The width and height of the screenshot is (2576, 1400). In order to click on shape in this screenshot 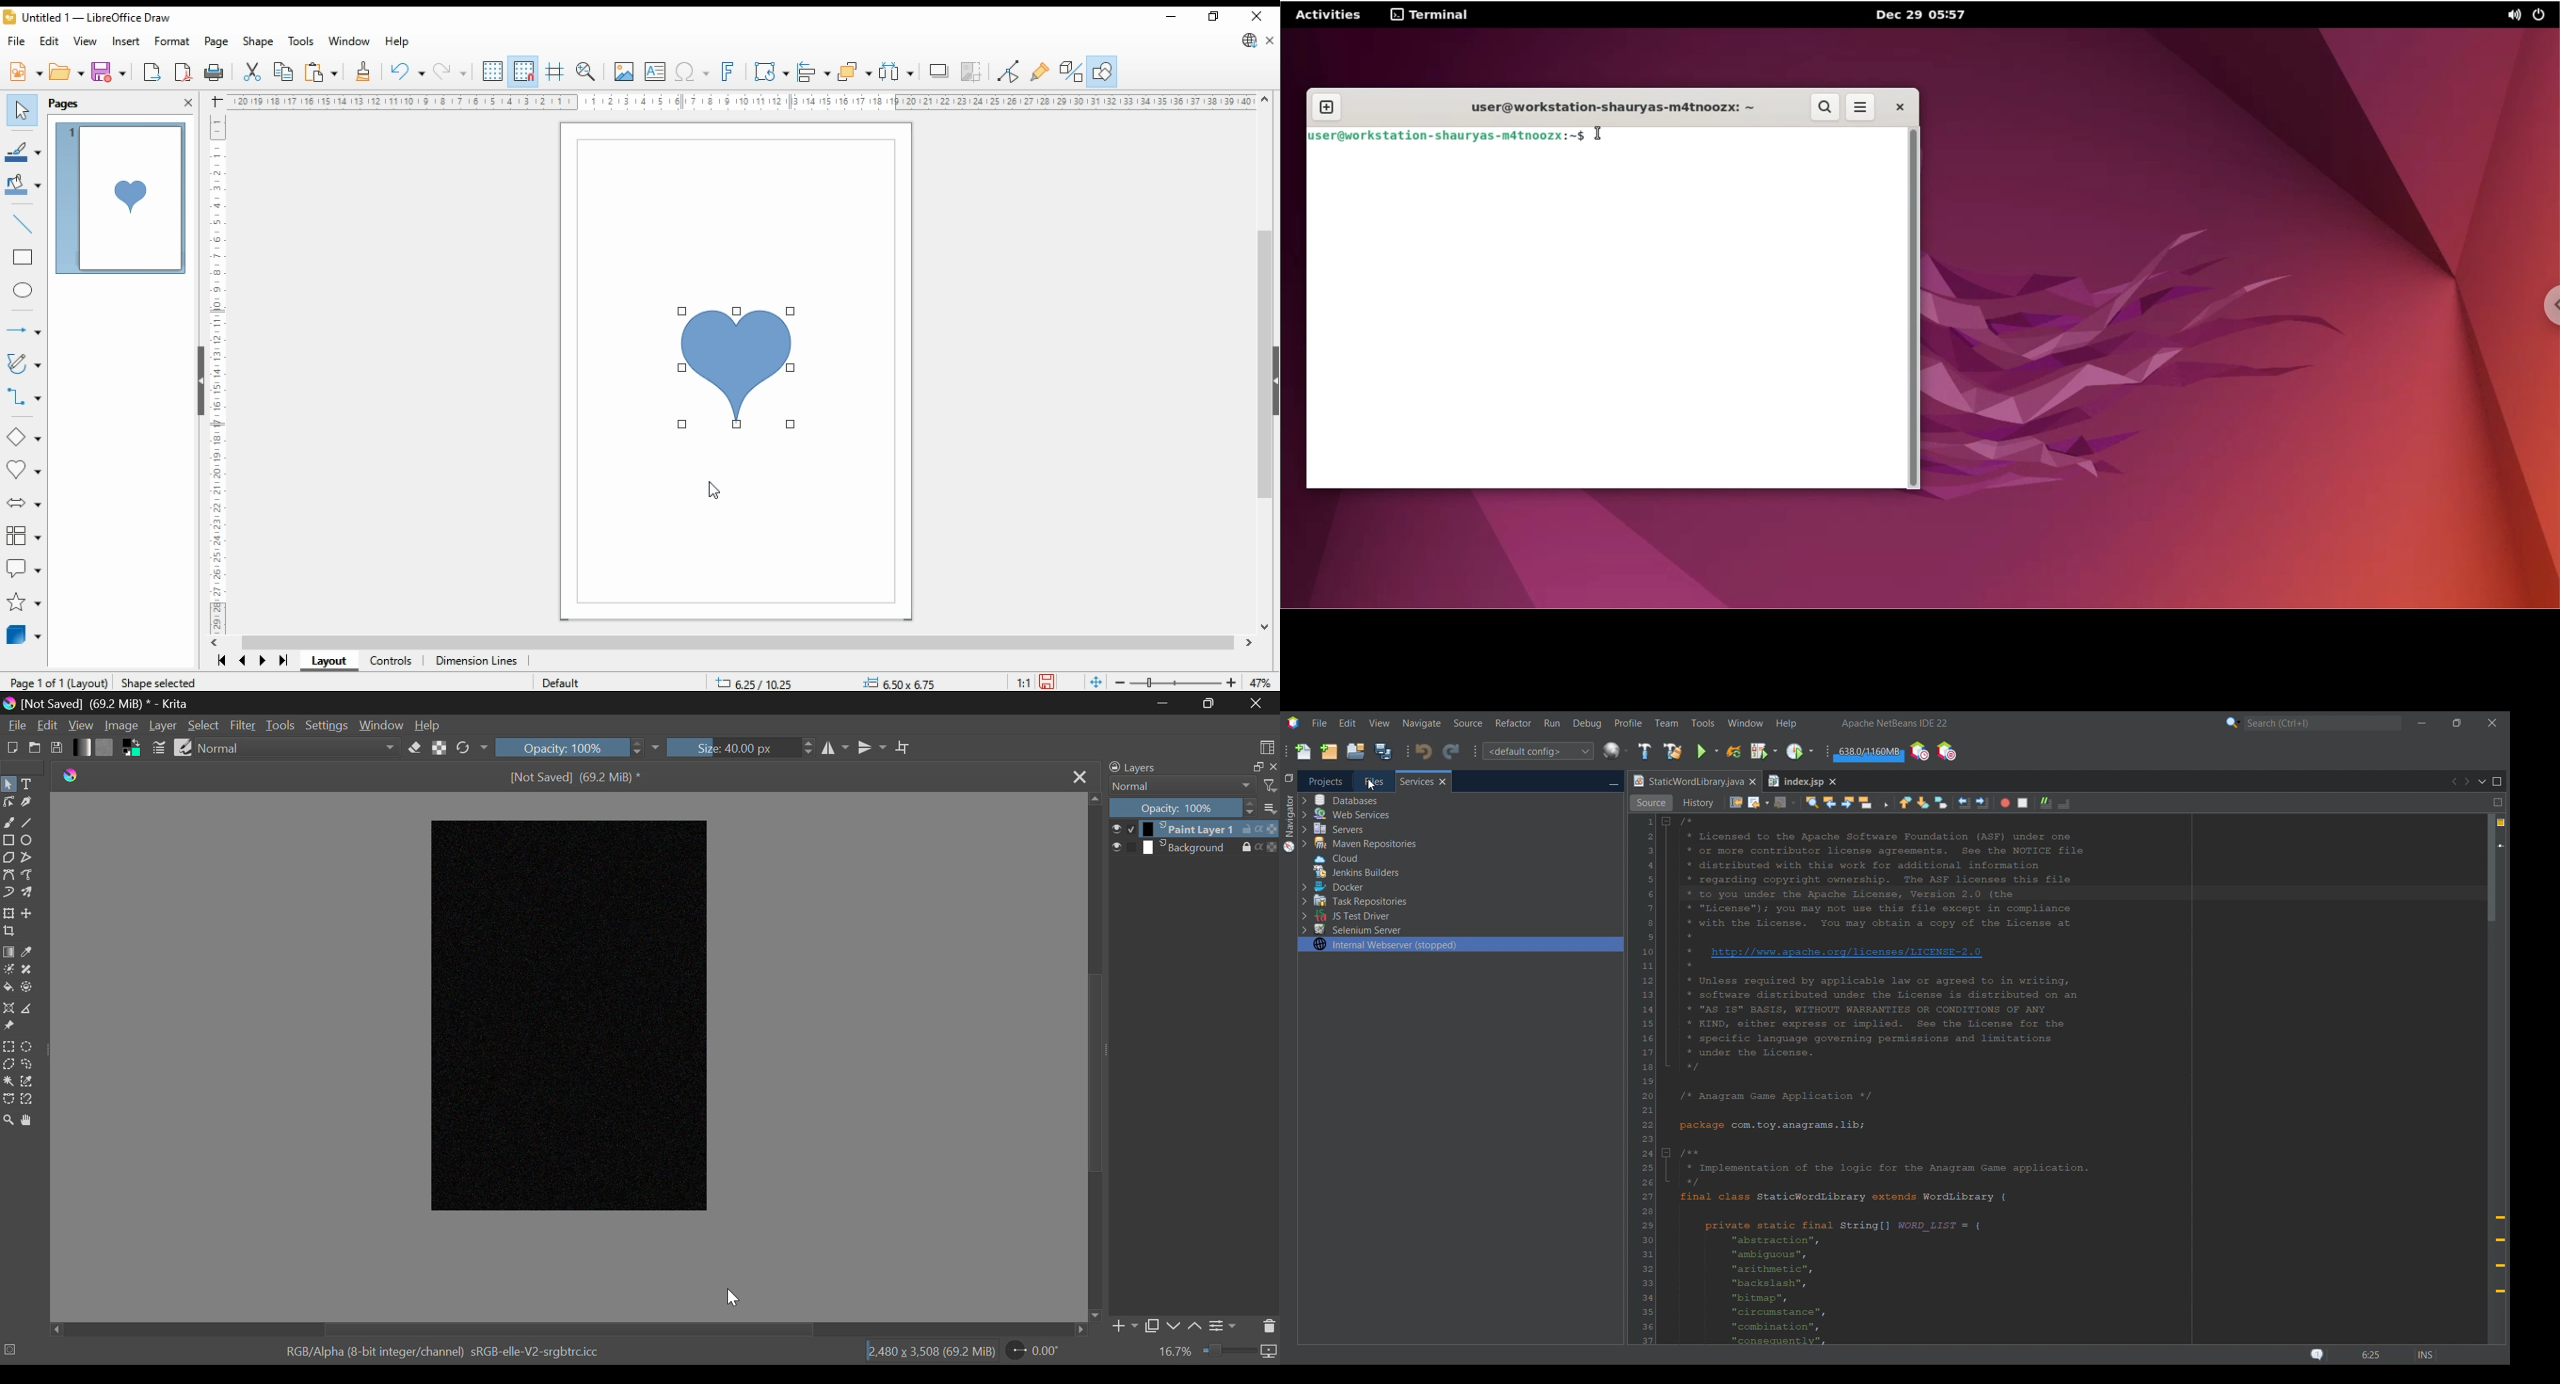, I will do `click(738, 369)`.